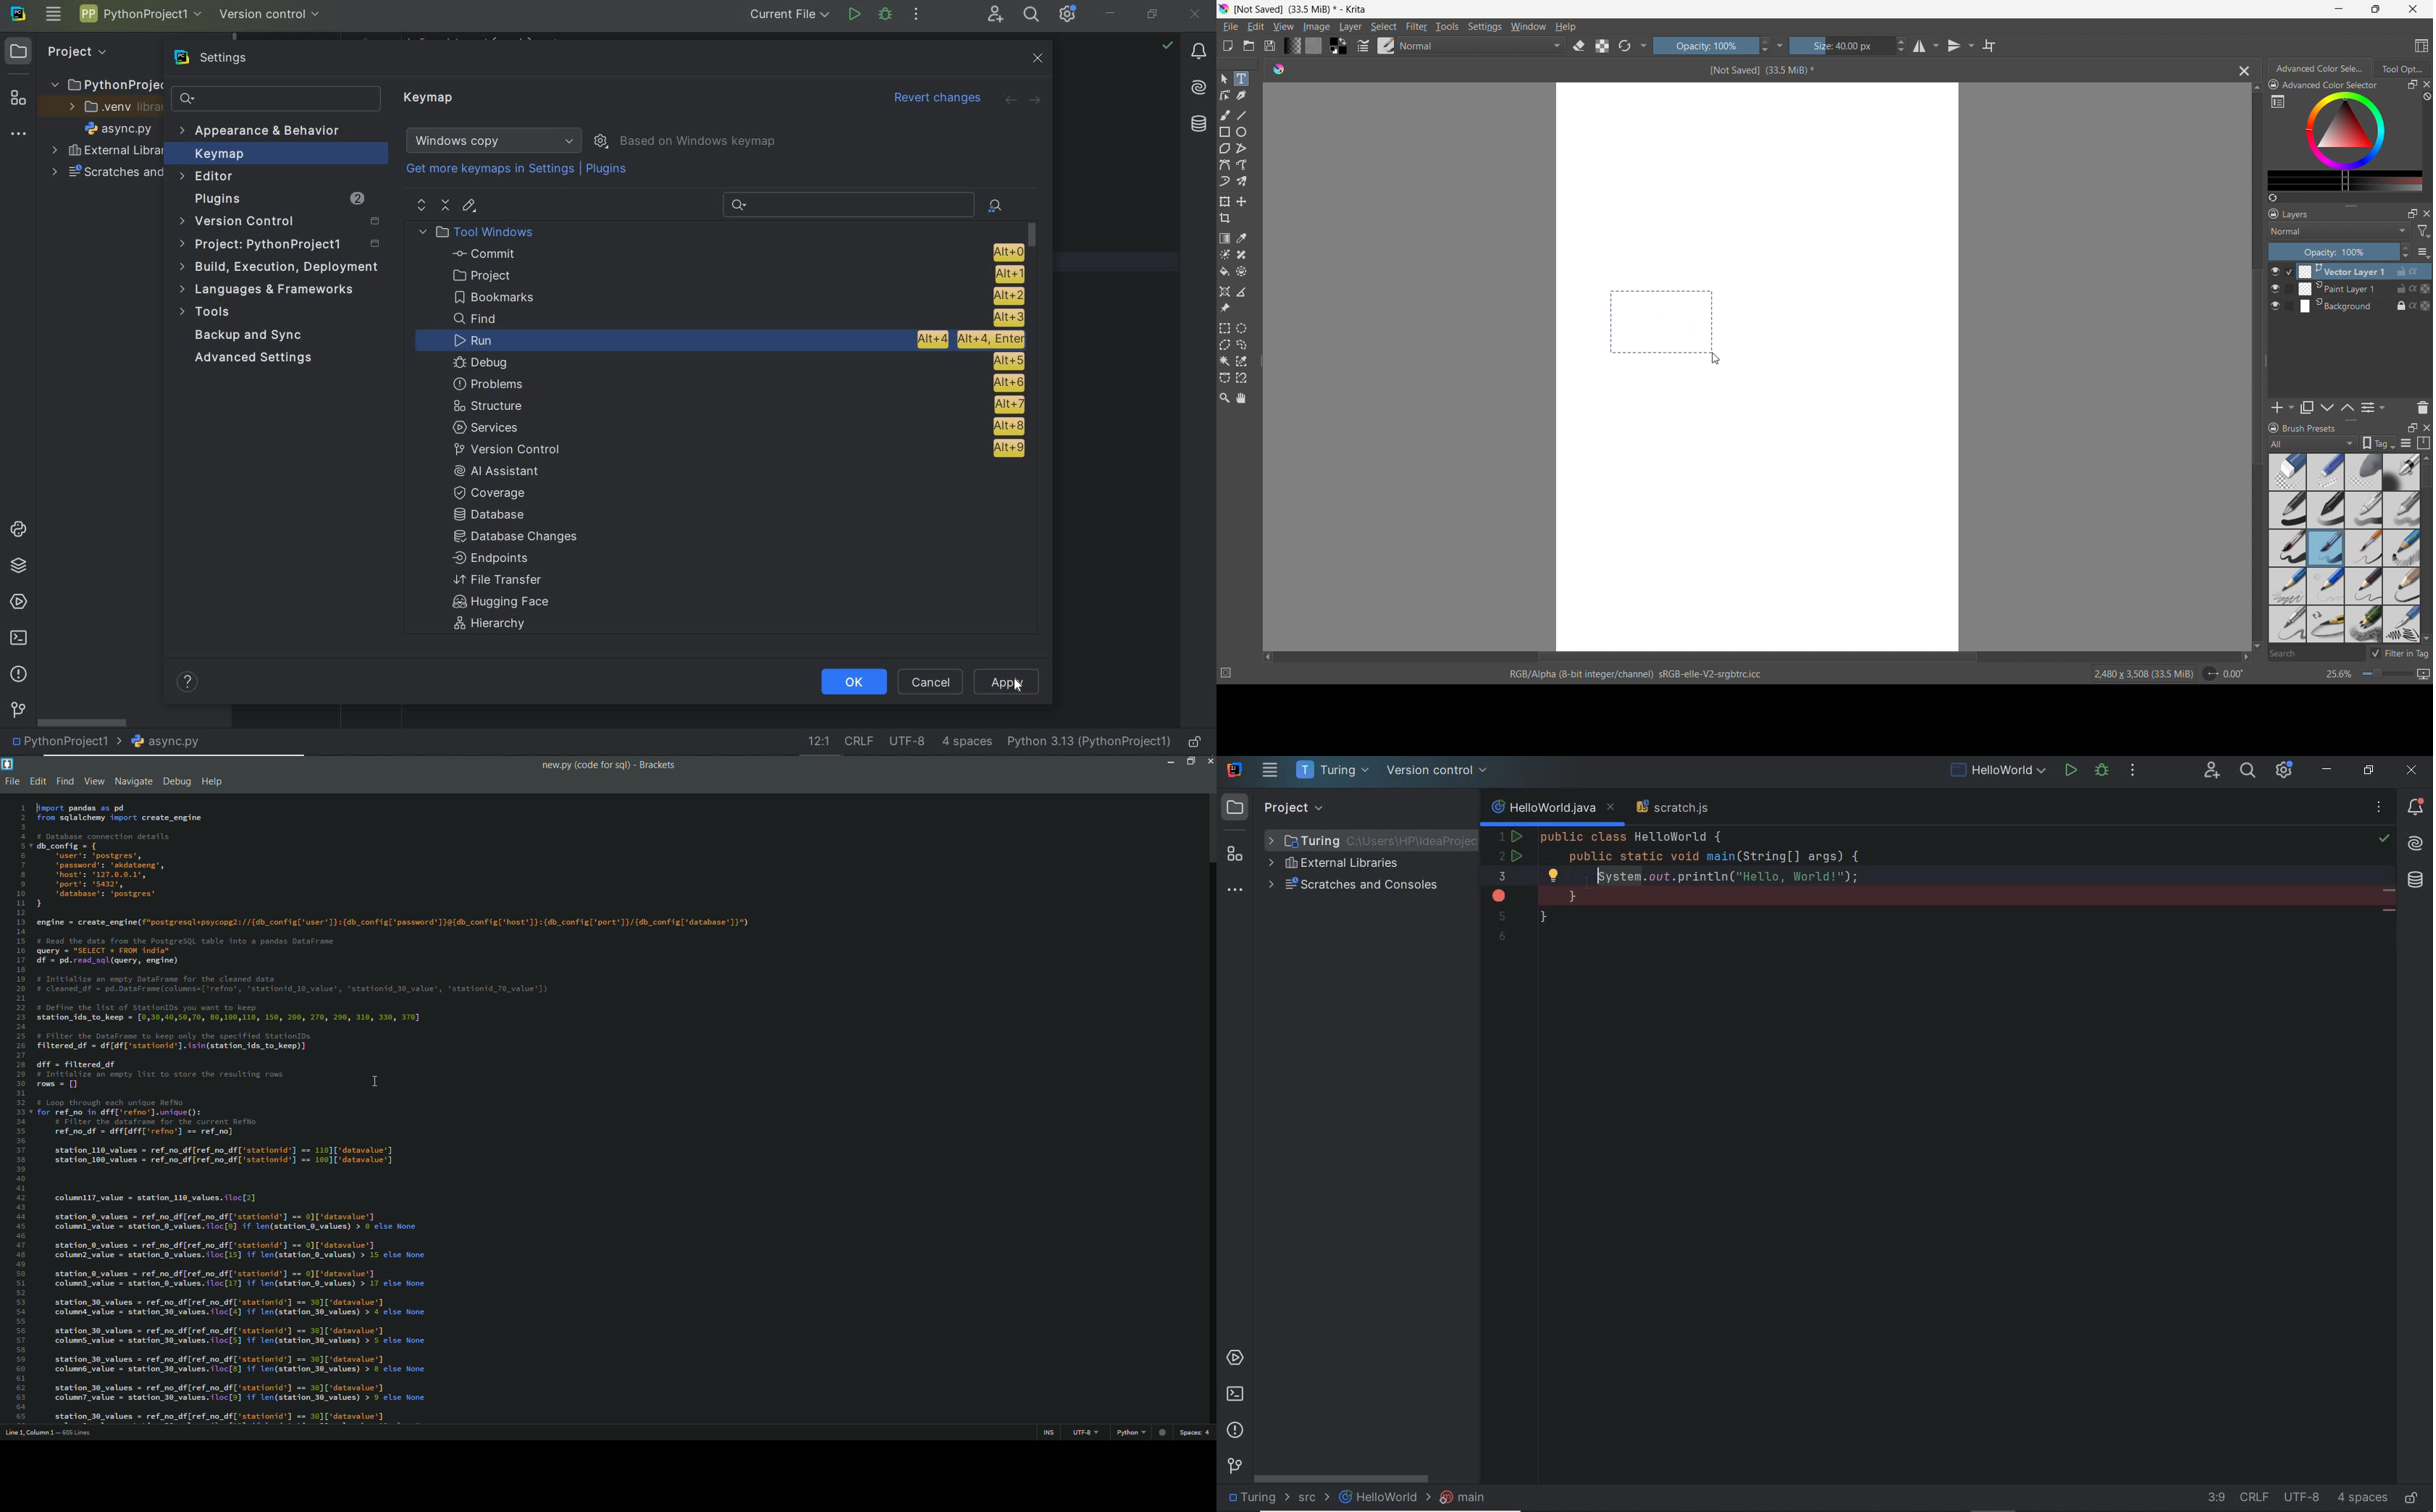 The image size is (2436, 1512). Describe the element at coordinates (1356, 886) in the screenshot. I see `scratches and consoles` at that location.